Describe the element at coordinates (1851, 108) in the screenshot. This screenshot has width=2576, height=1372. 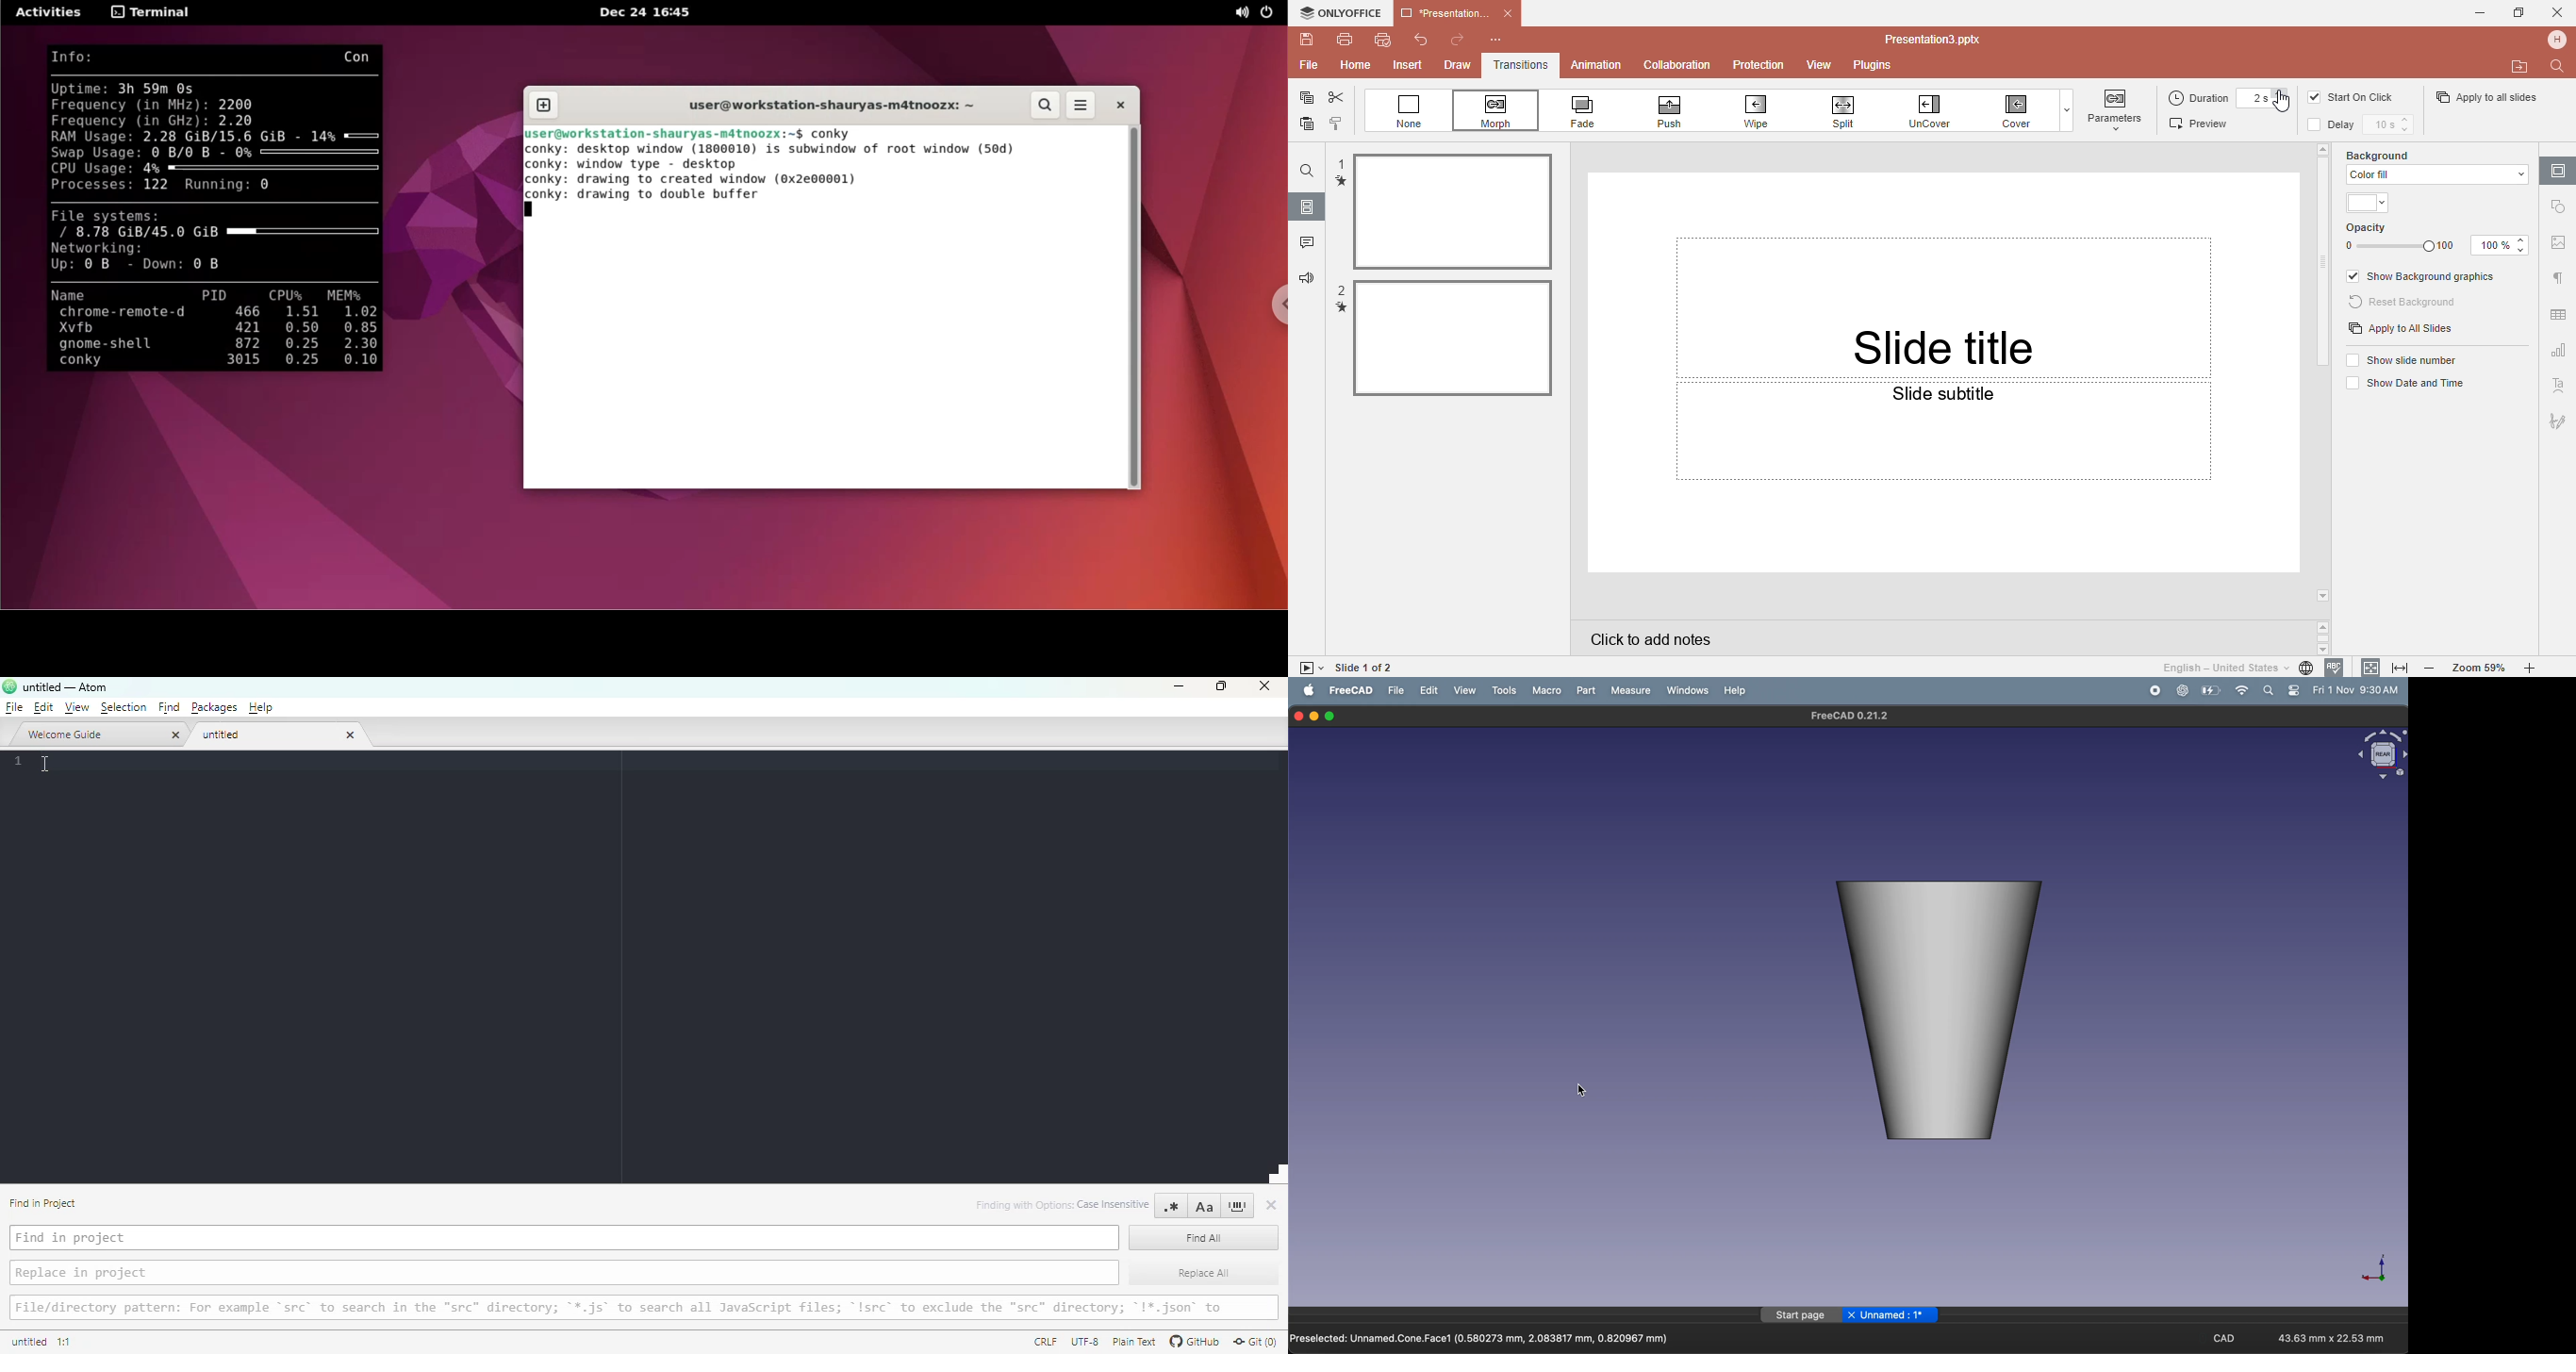
I see `Spill` at that location.